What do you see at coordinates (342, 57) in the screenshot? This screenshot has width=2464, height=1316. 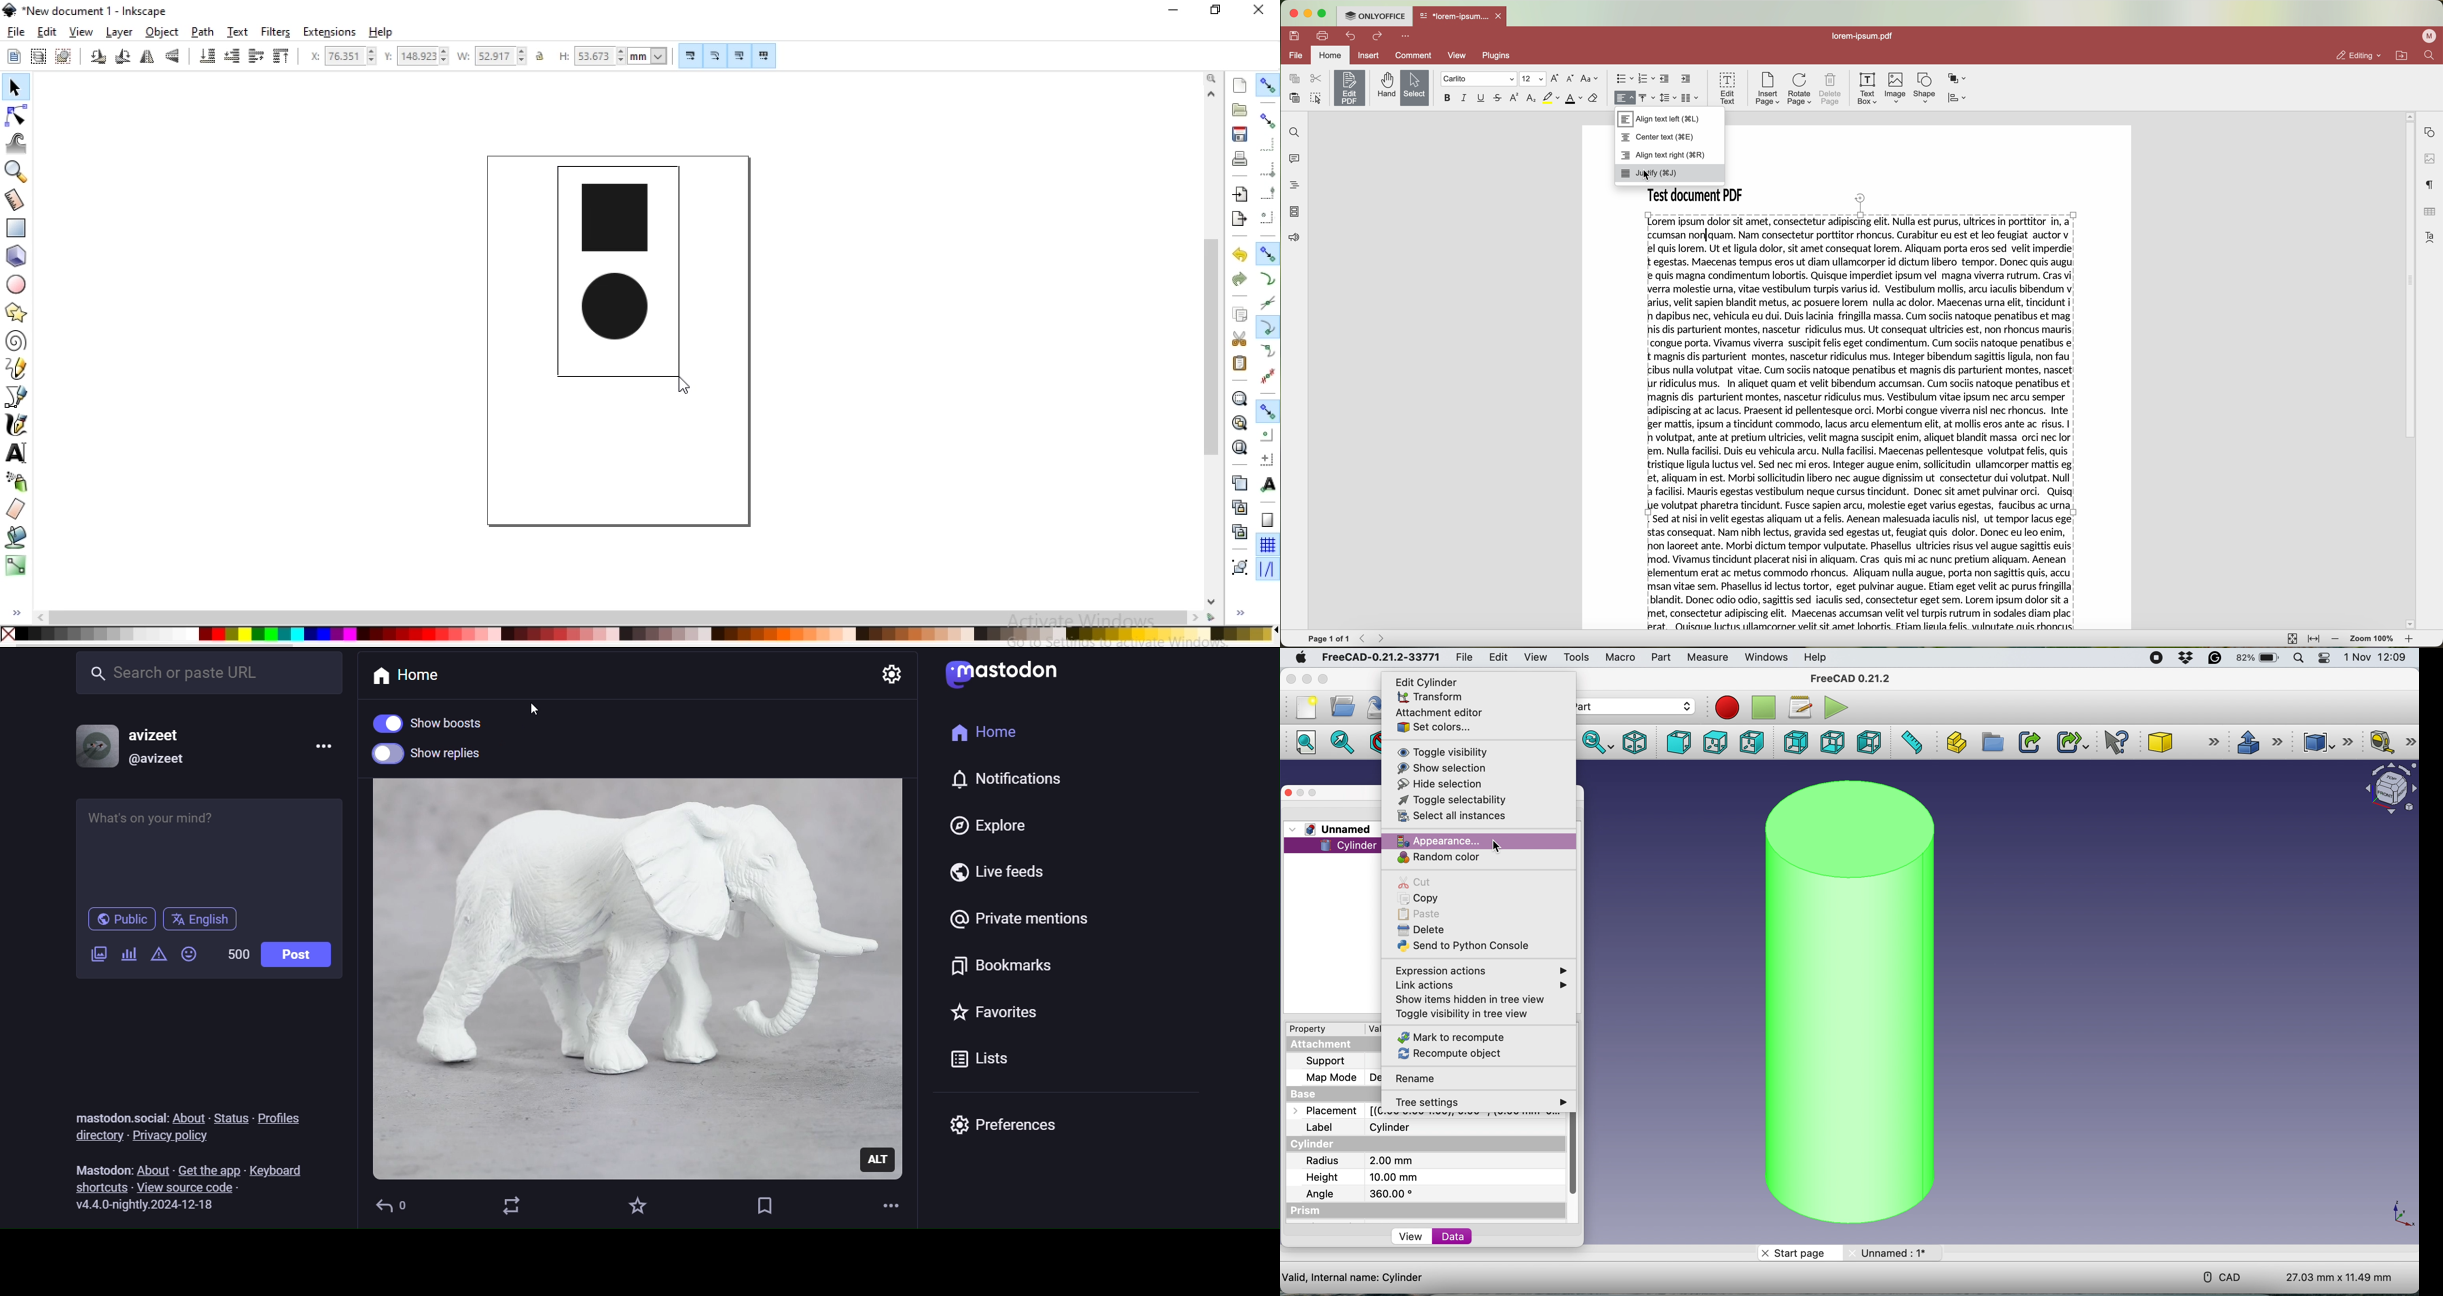 I see `horizontal coordinate of selection` at bounding box center [342, 57].